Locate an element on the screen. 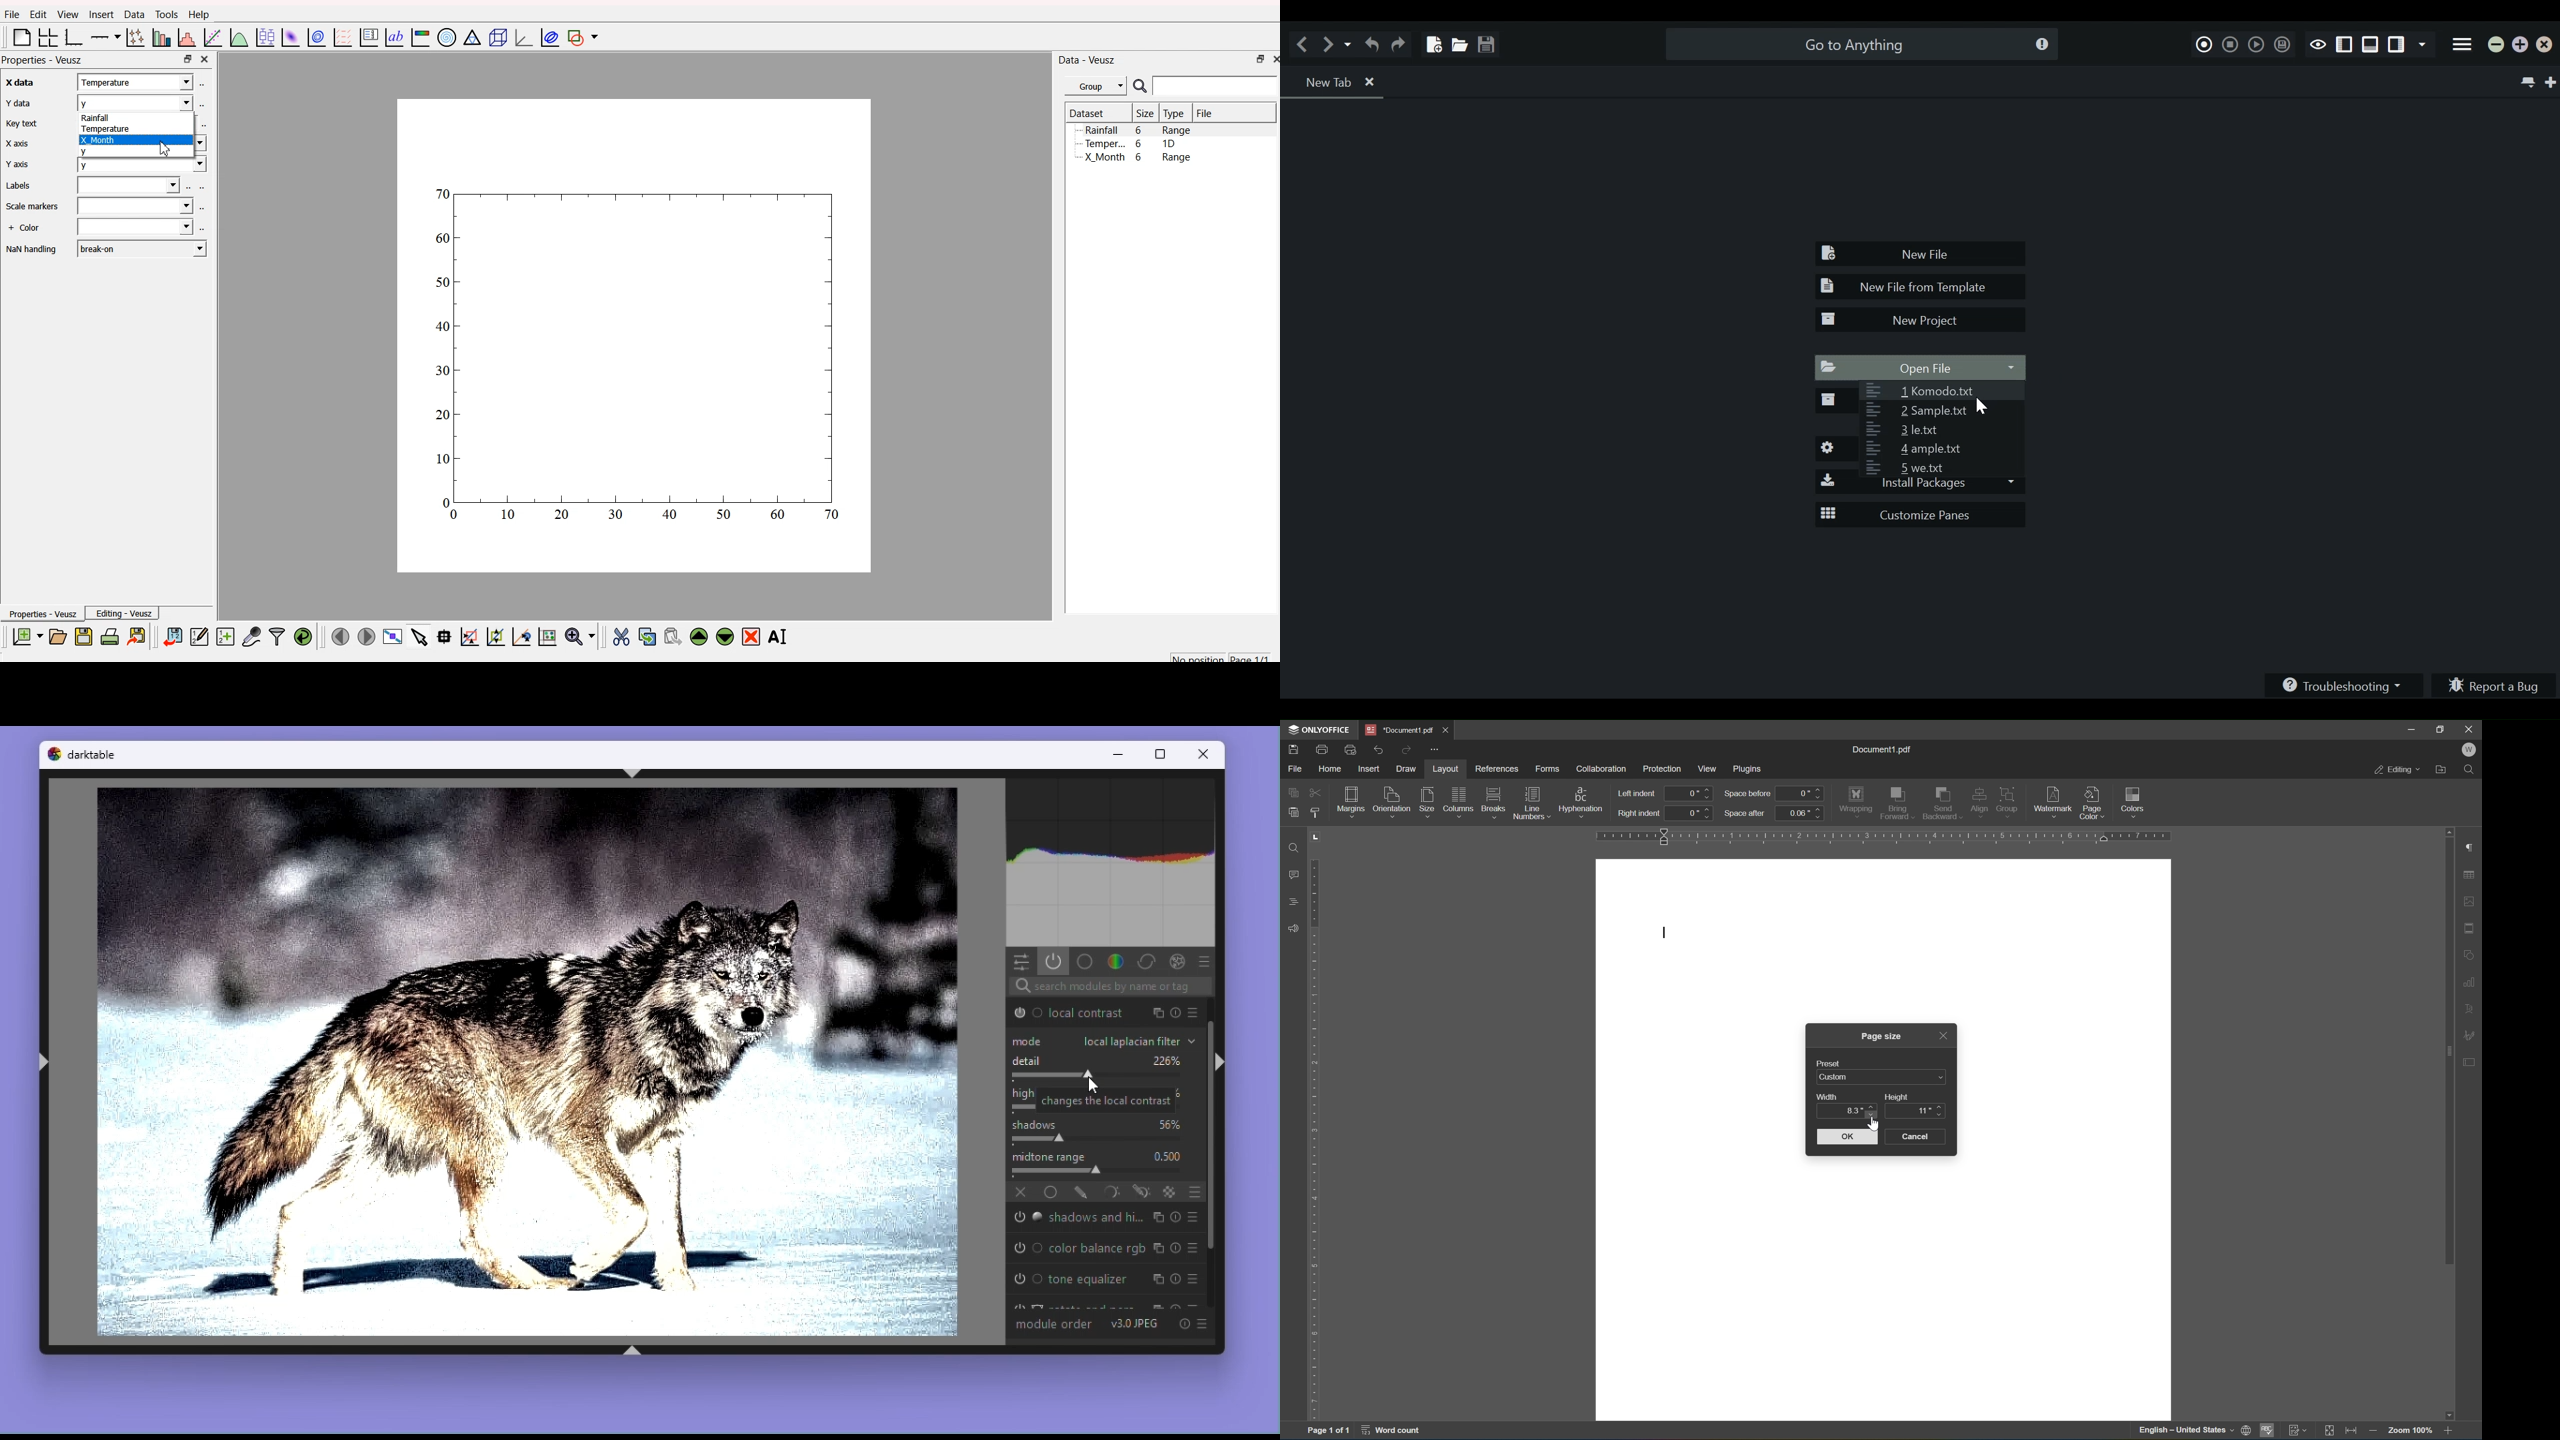  comments is located at coordinates (1291, 875).